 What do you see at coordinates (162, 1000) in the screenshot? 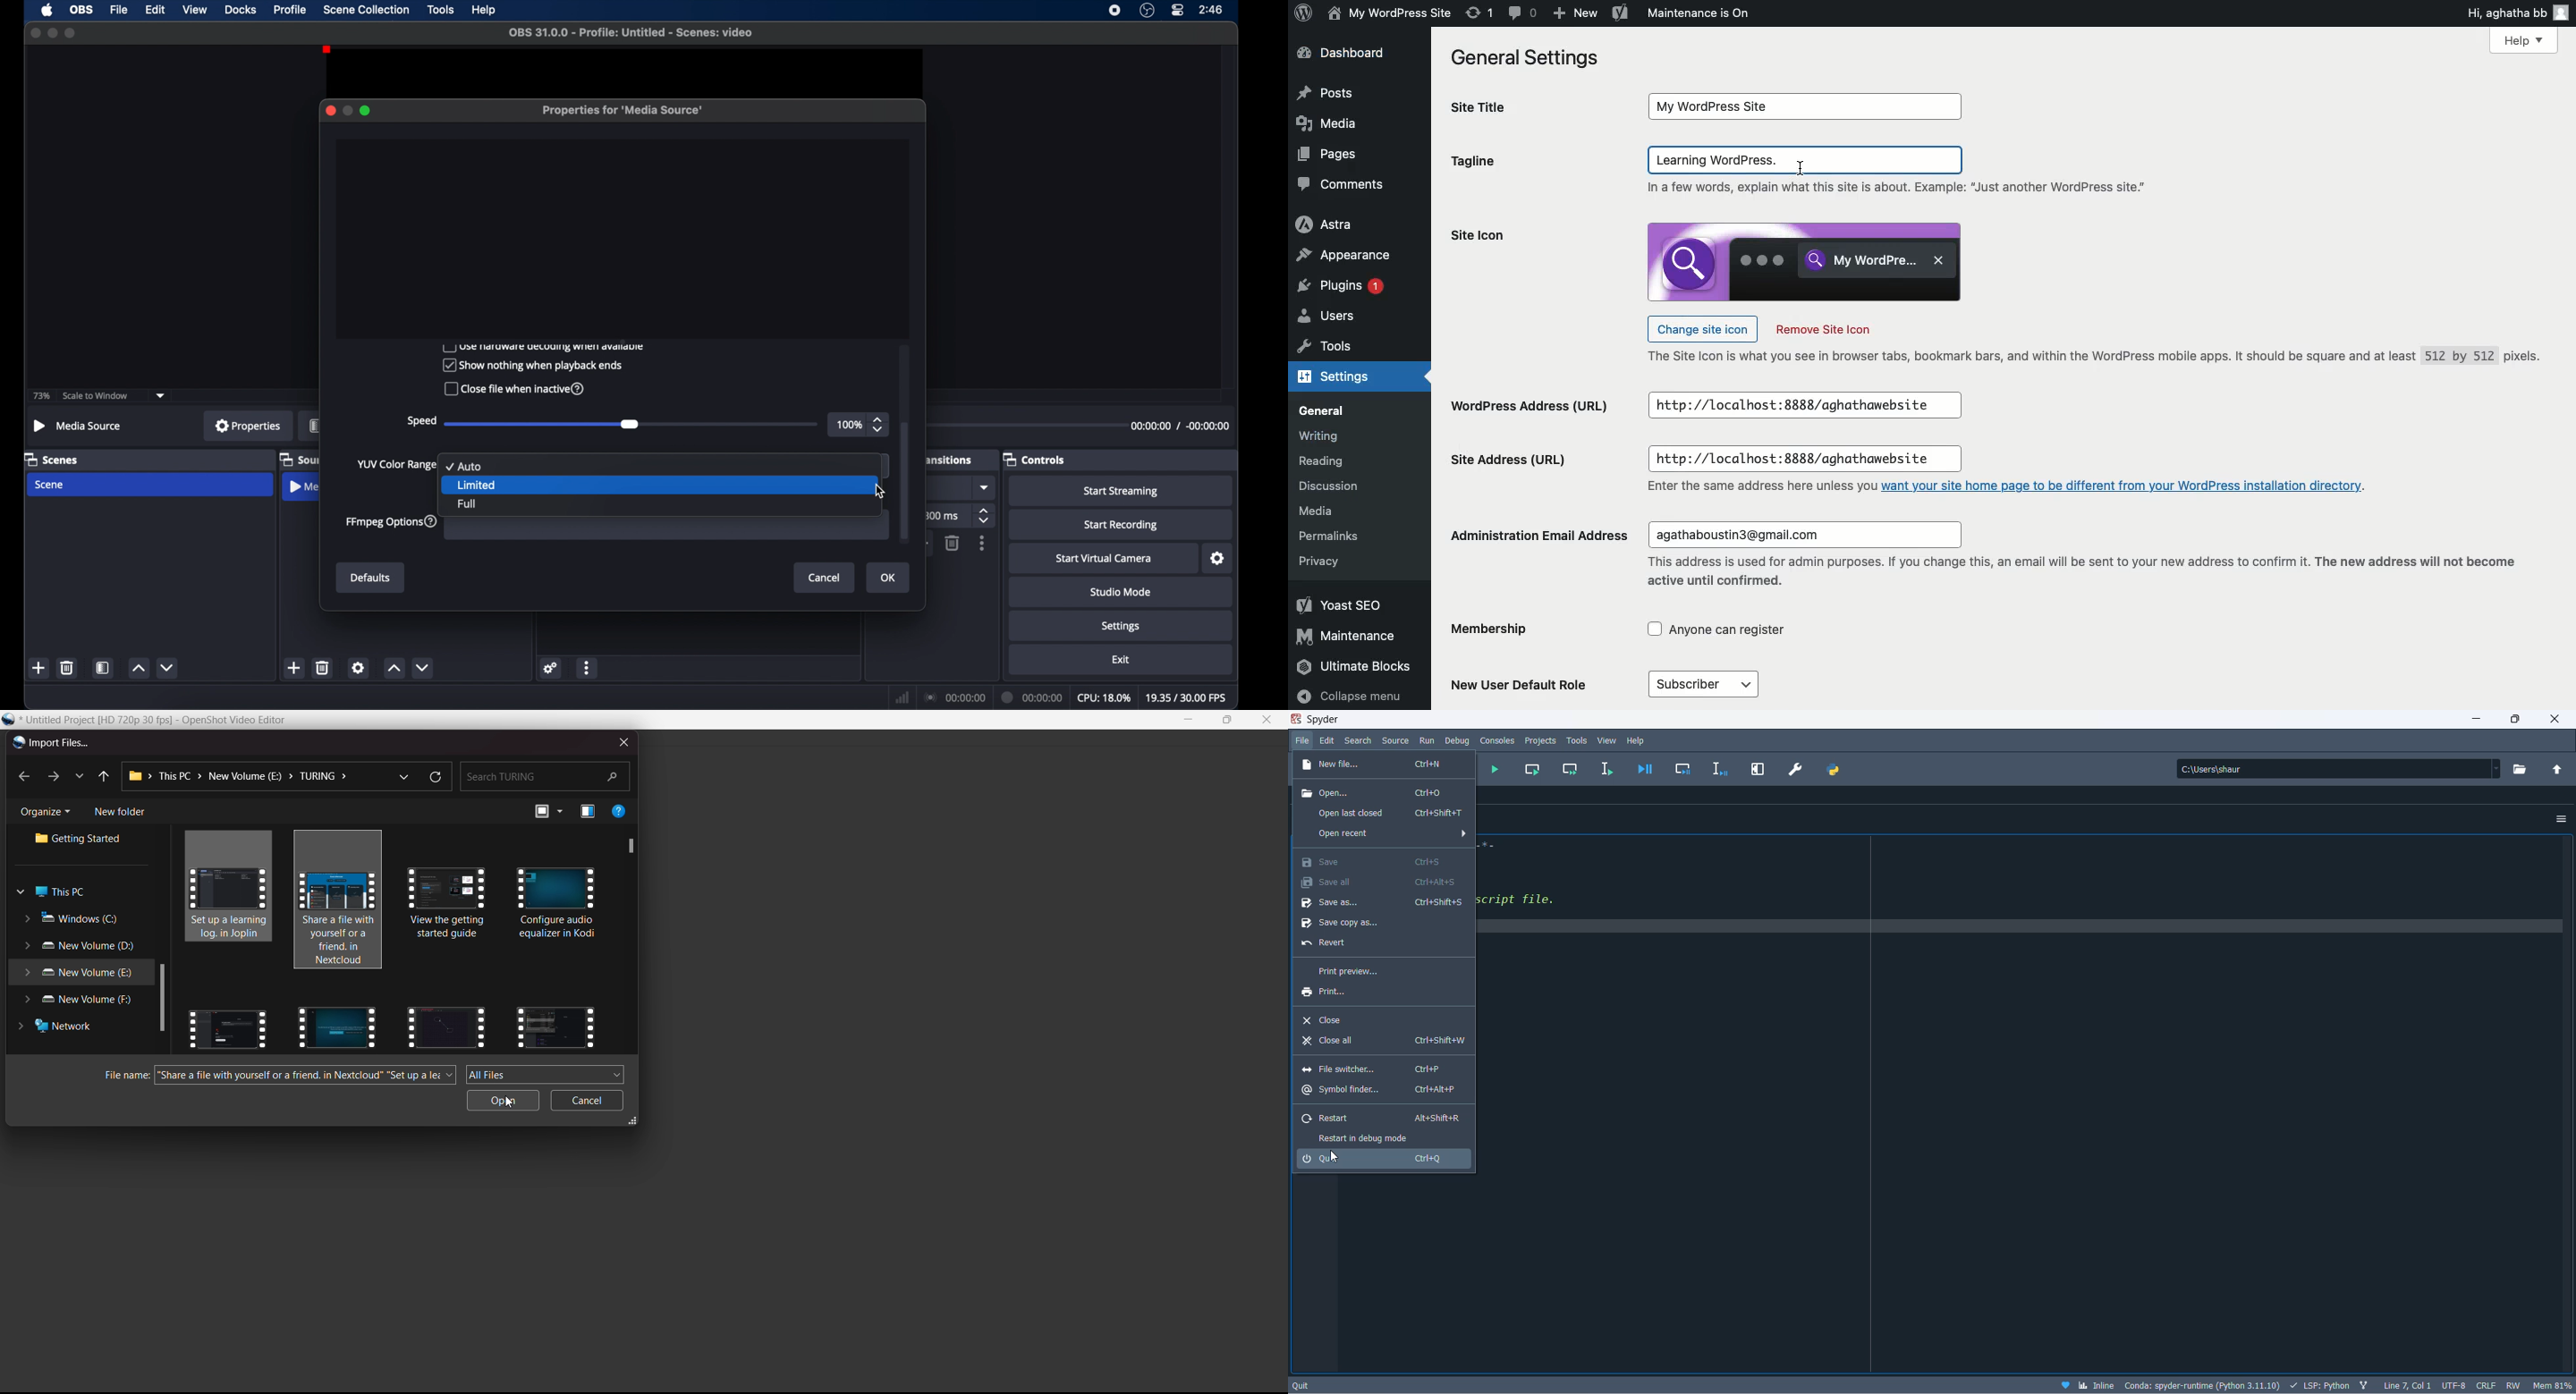
I see `scroll bar` at bounding box center [162, 1000].